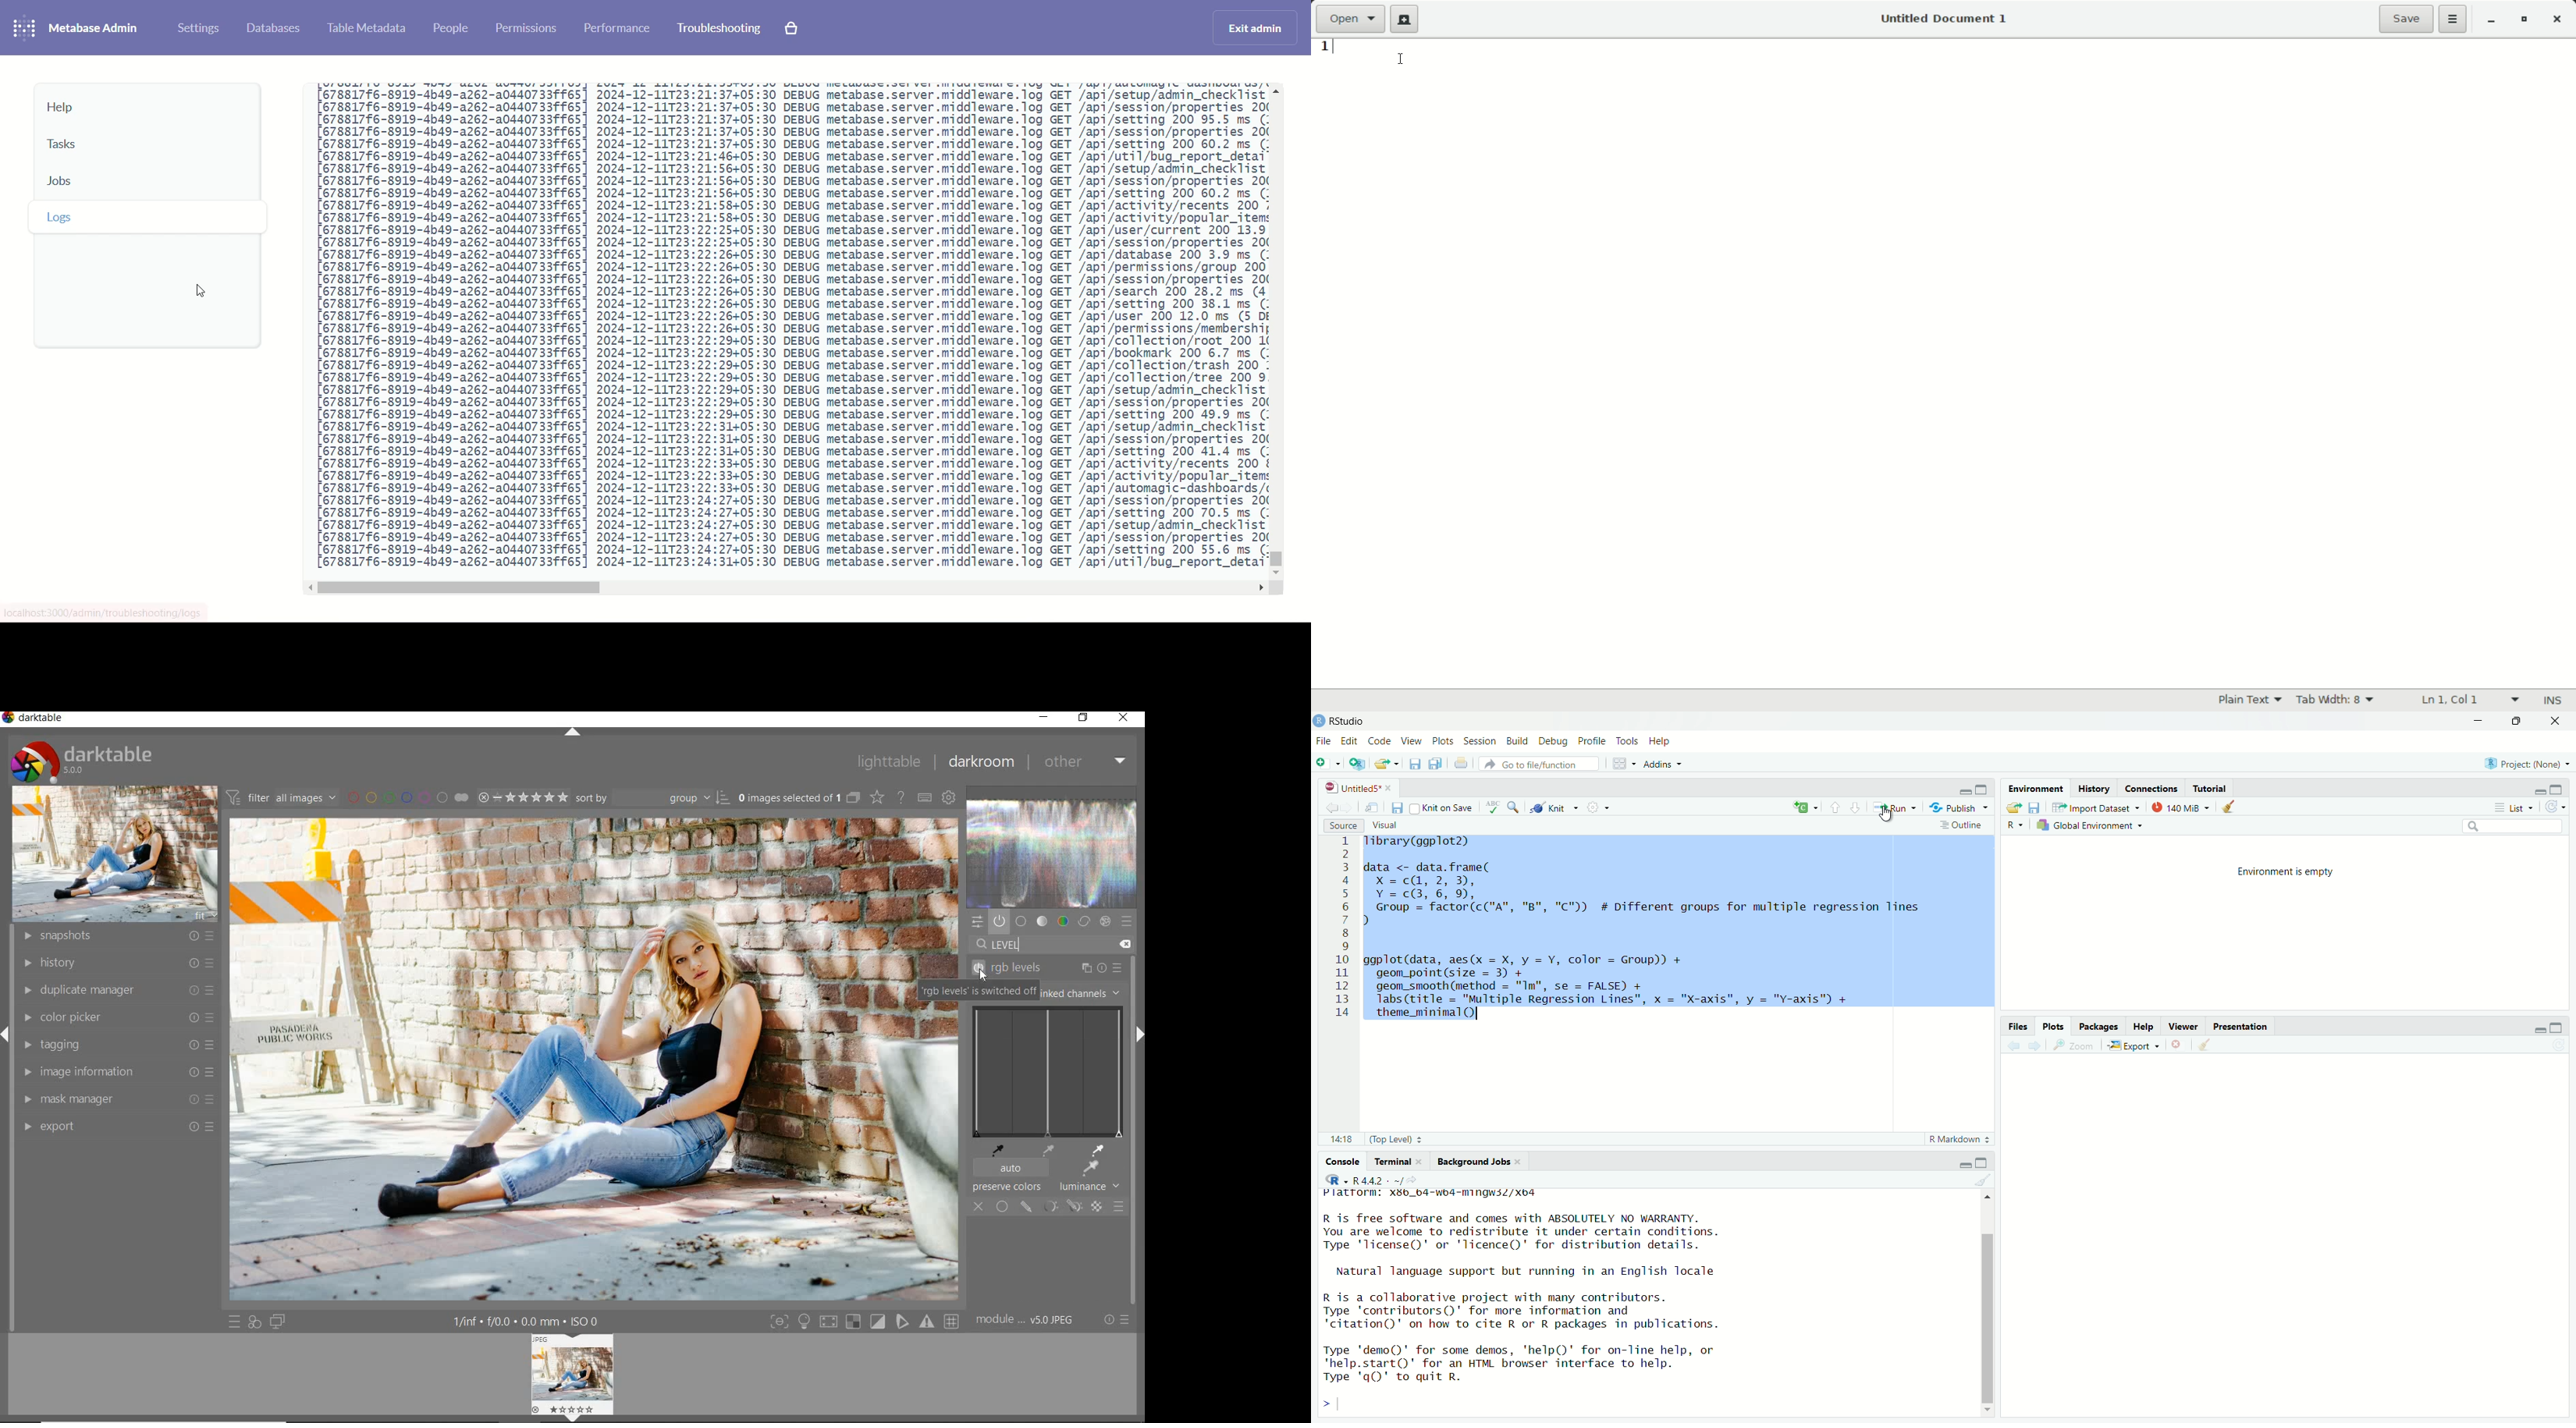  I want to click on move, so click(1374, 808).